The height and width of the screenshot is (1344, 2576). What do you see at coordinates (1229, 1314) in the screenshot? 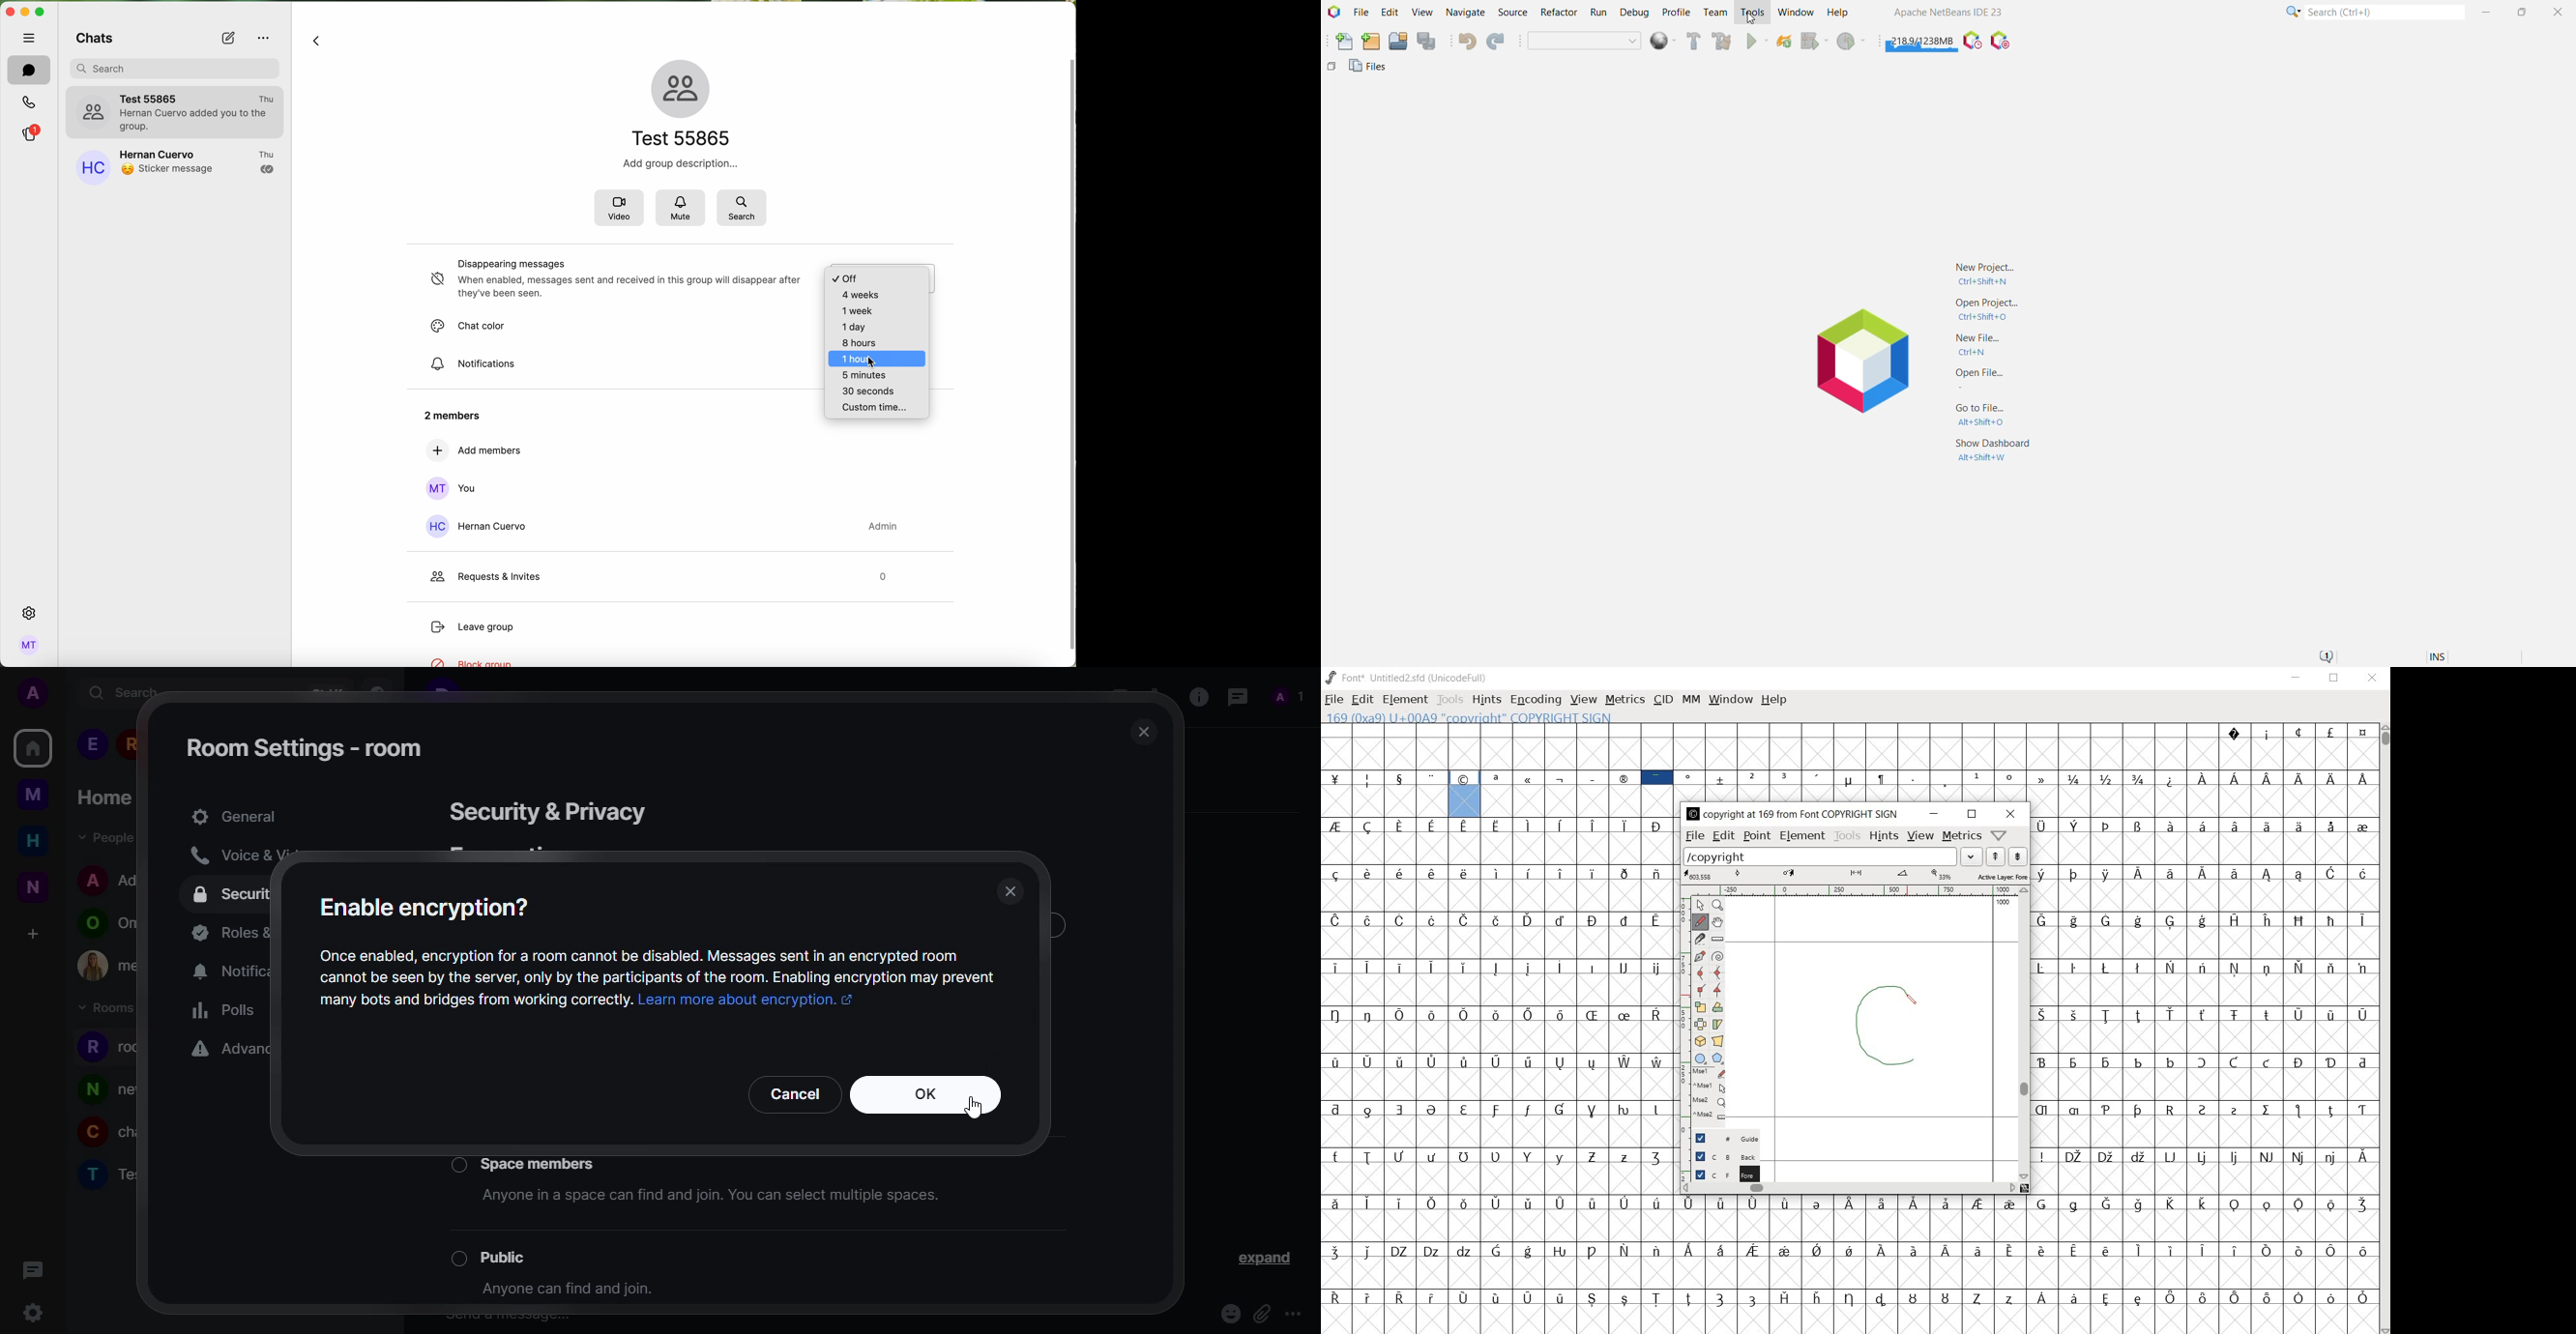
I see `emoji` at bounding box center [1229, 1314].